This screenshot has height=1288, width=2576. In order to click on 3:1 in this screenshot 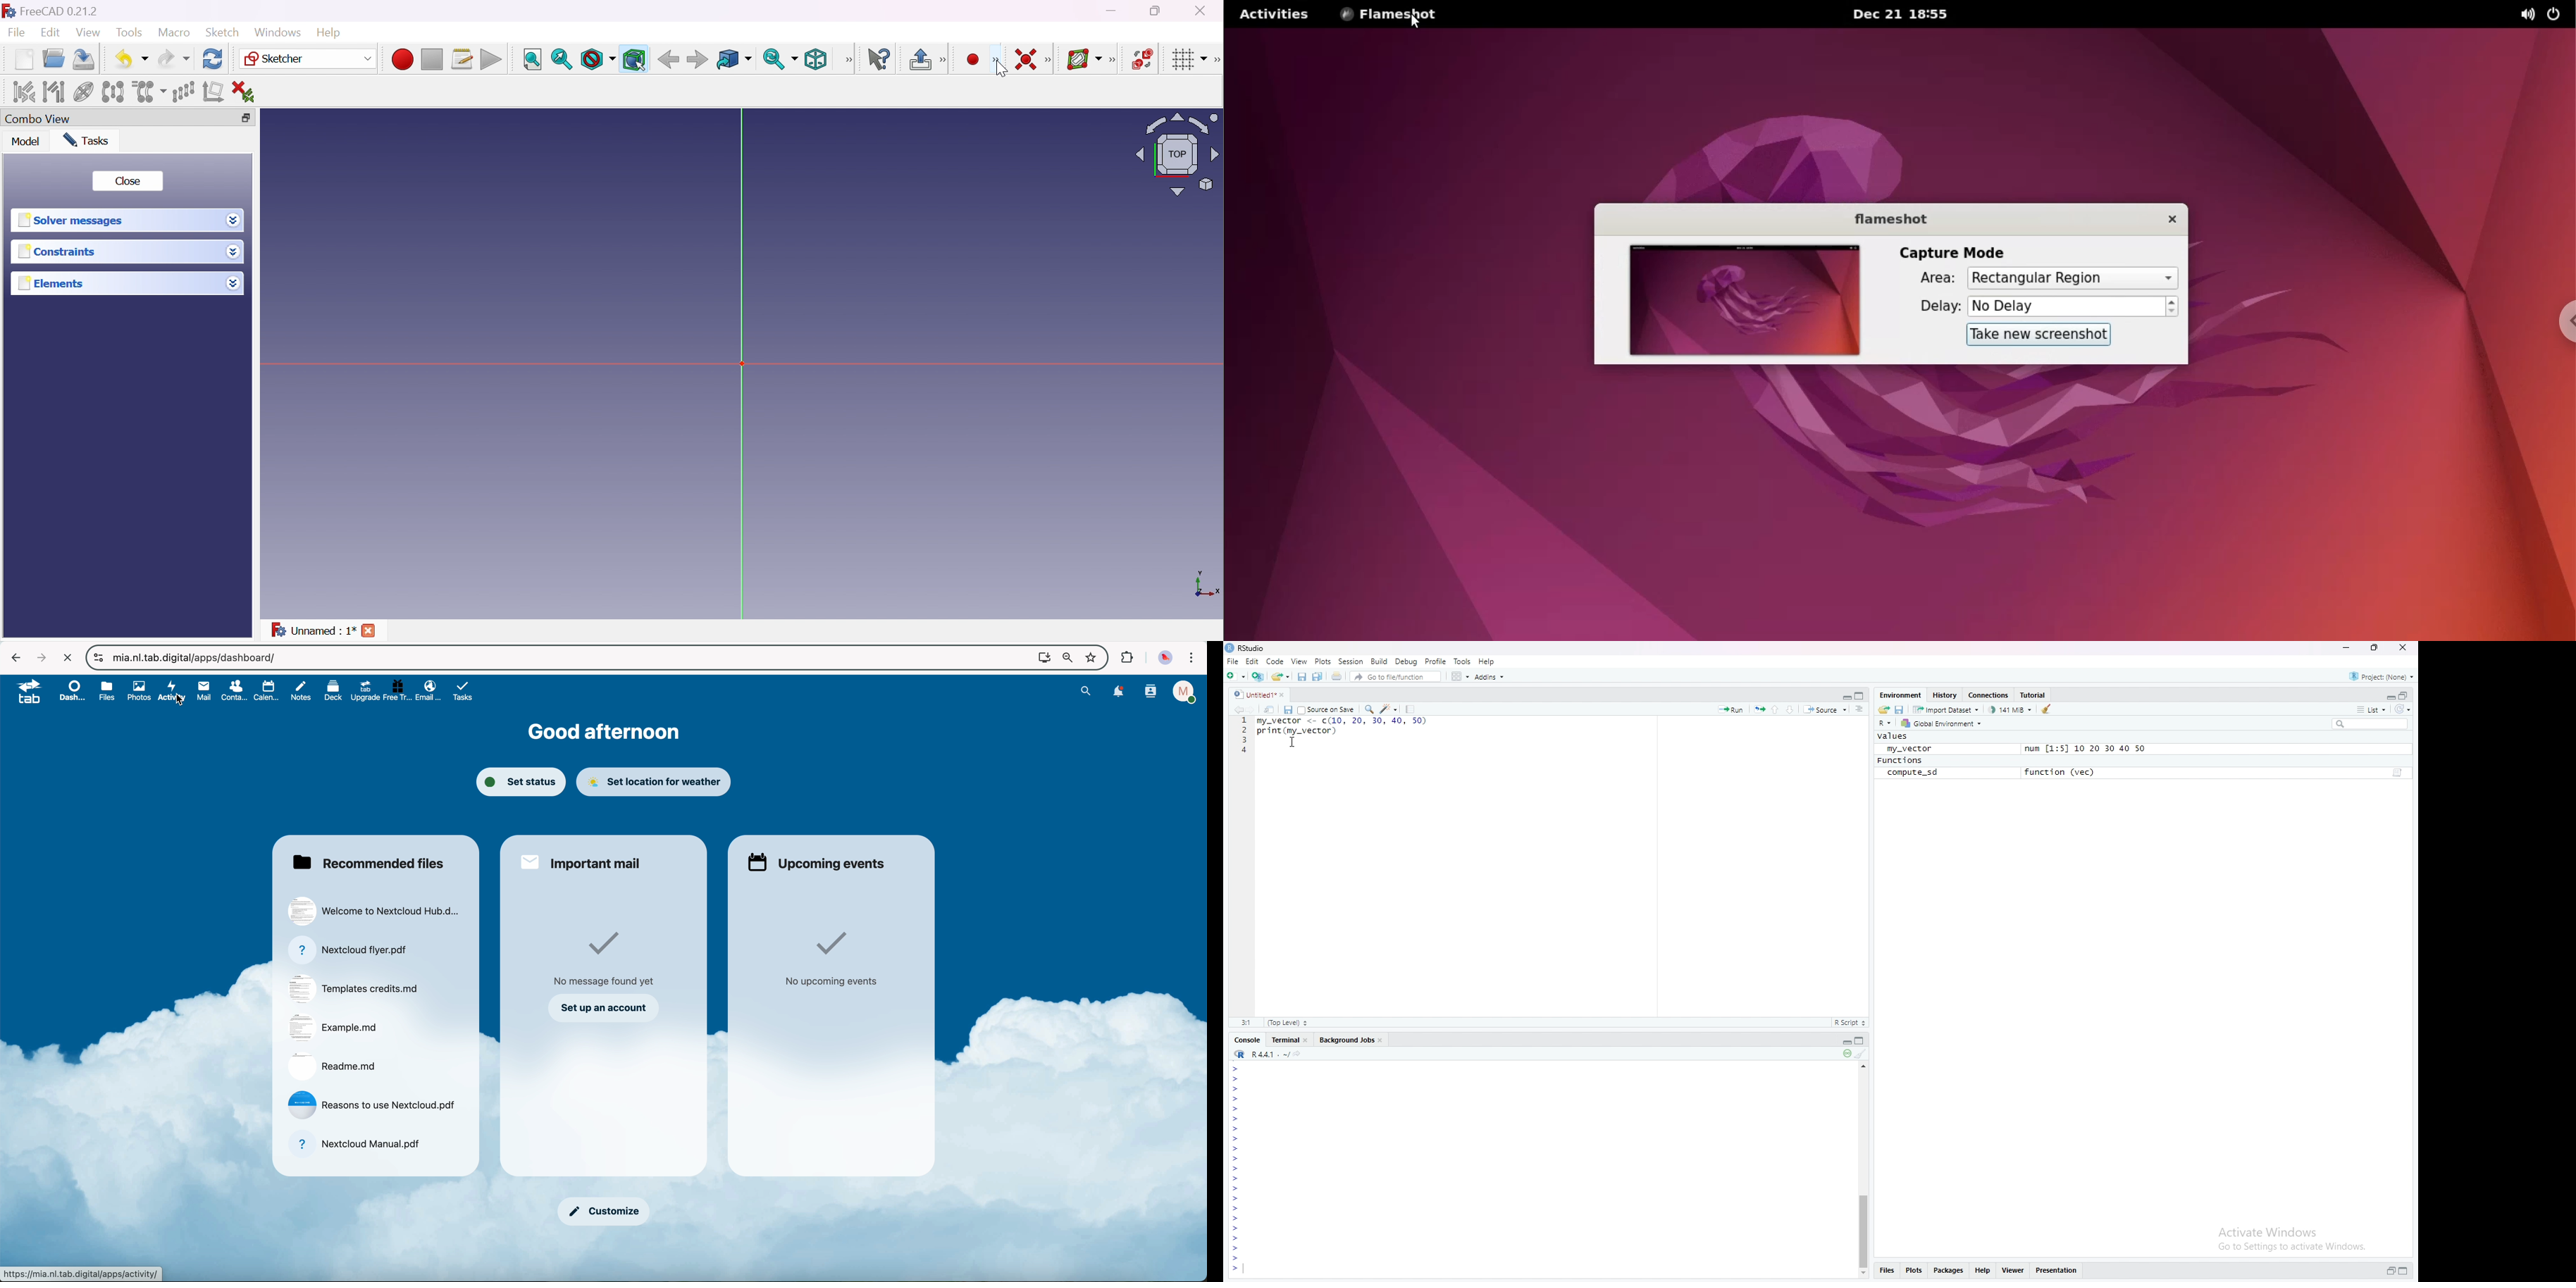, I will do `click(1248, 1022)`.